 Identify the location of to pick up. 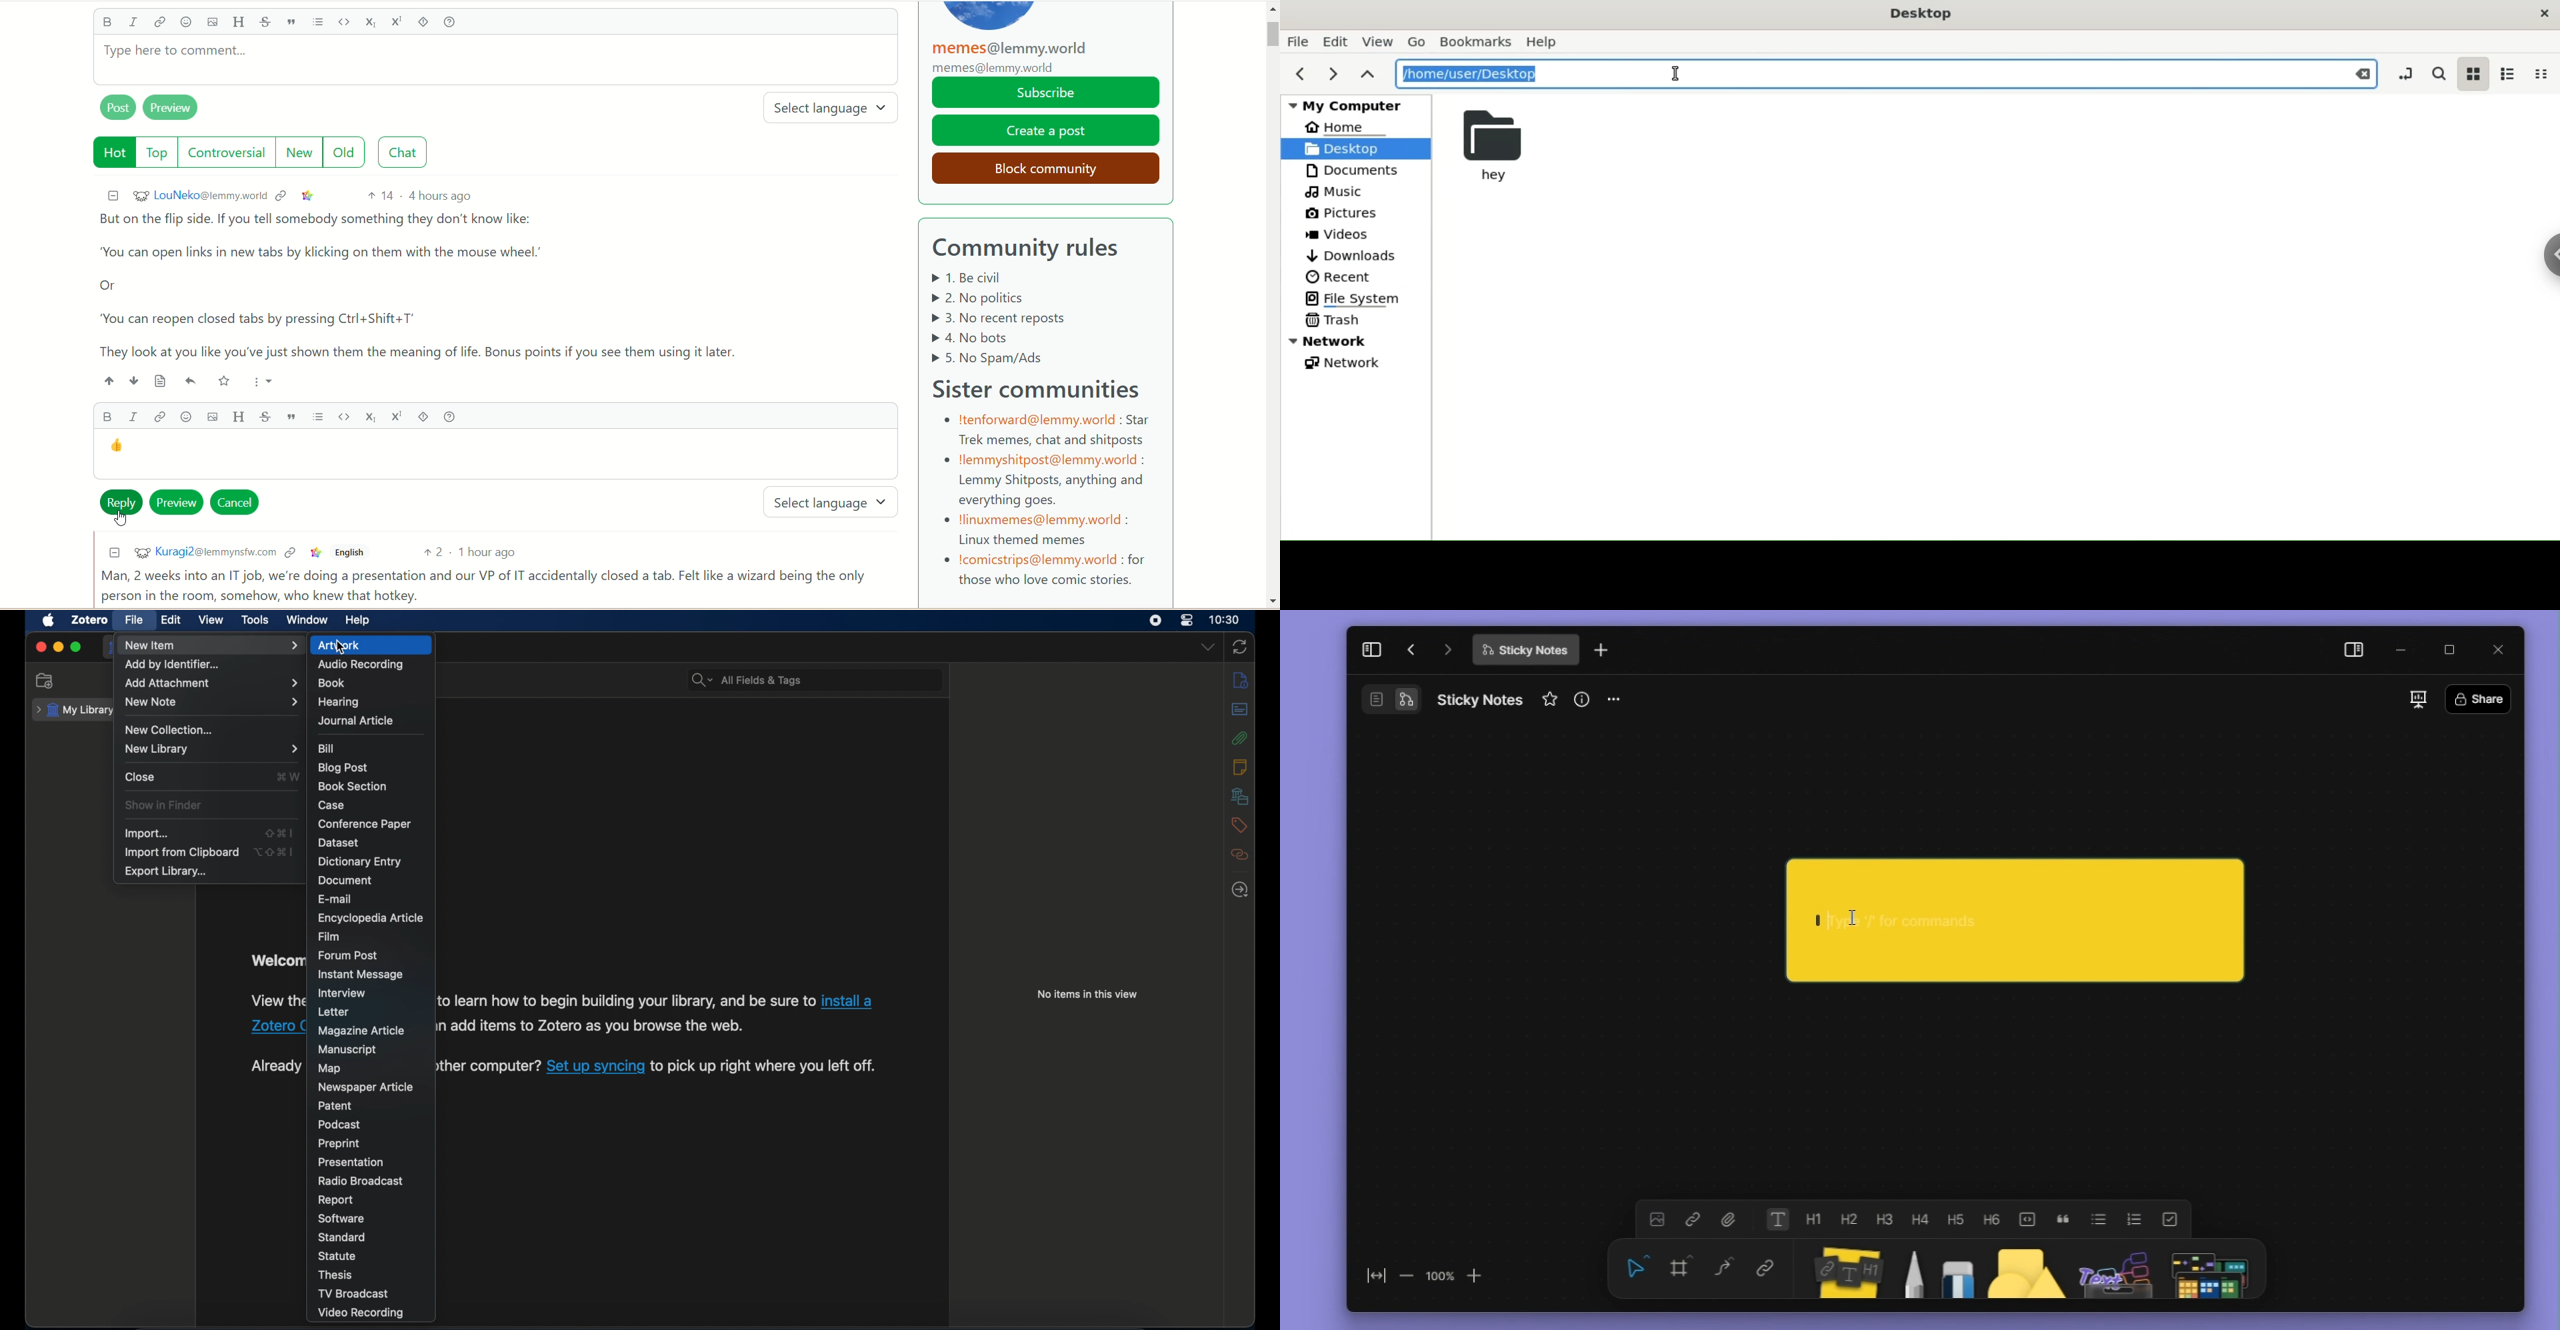
(764, 1069).